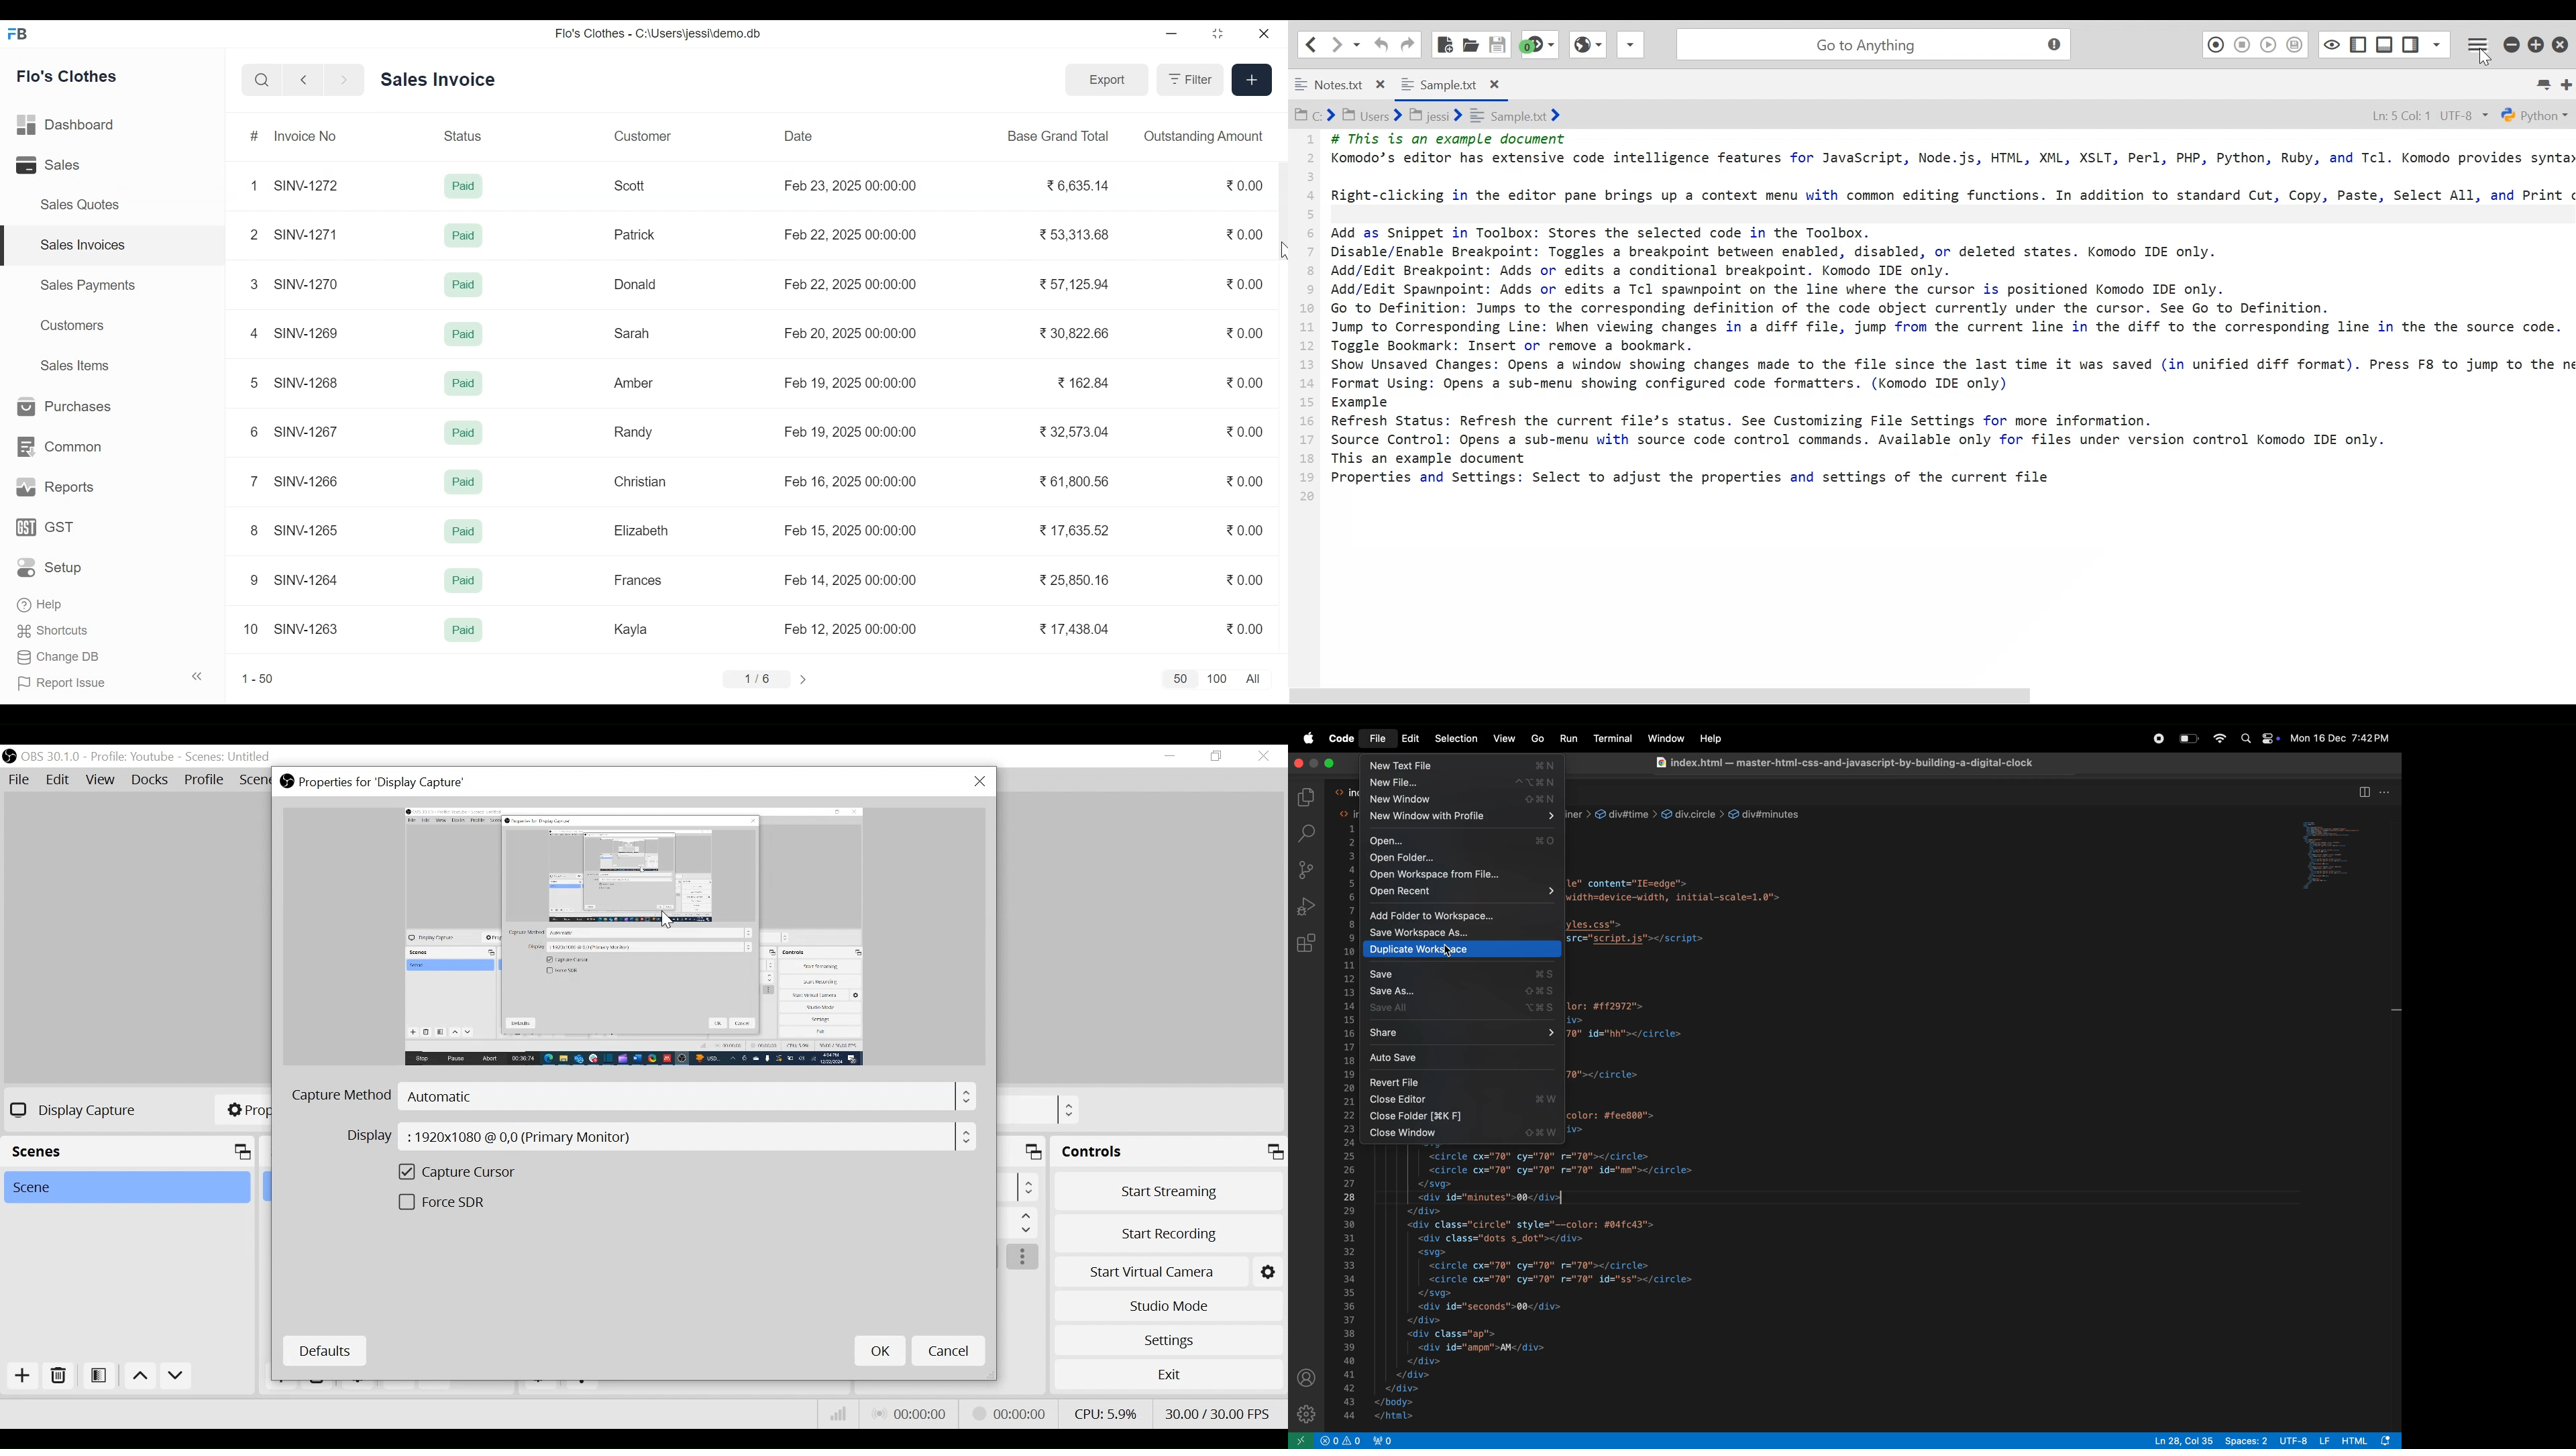  I want to click on OK, so click(880, 1350).